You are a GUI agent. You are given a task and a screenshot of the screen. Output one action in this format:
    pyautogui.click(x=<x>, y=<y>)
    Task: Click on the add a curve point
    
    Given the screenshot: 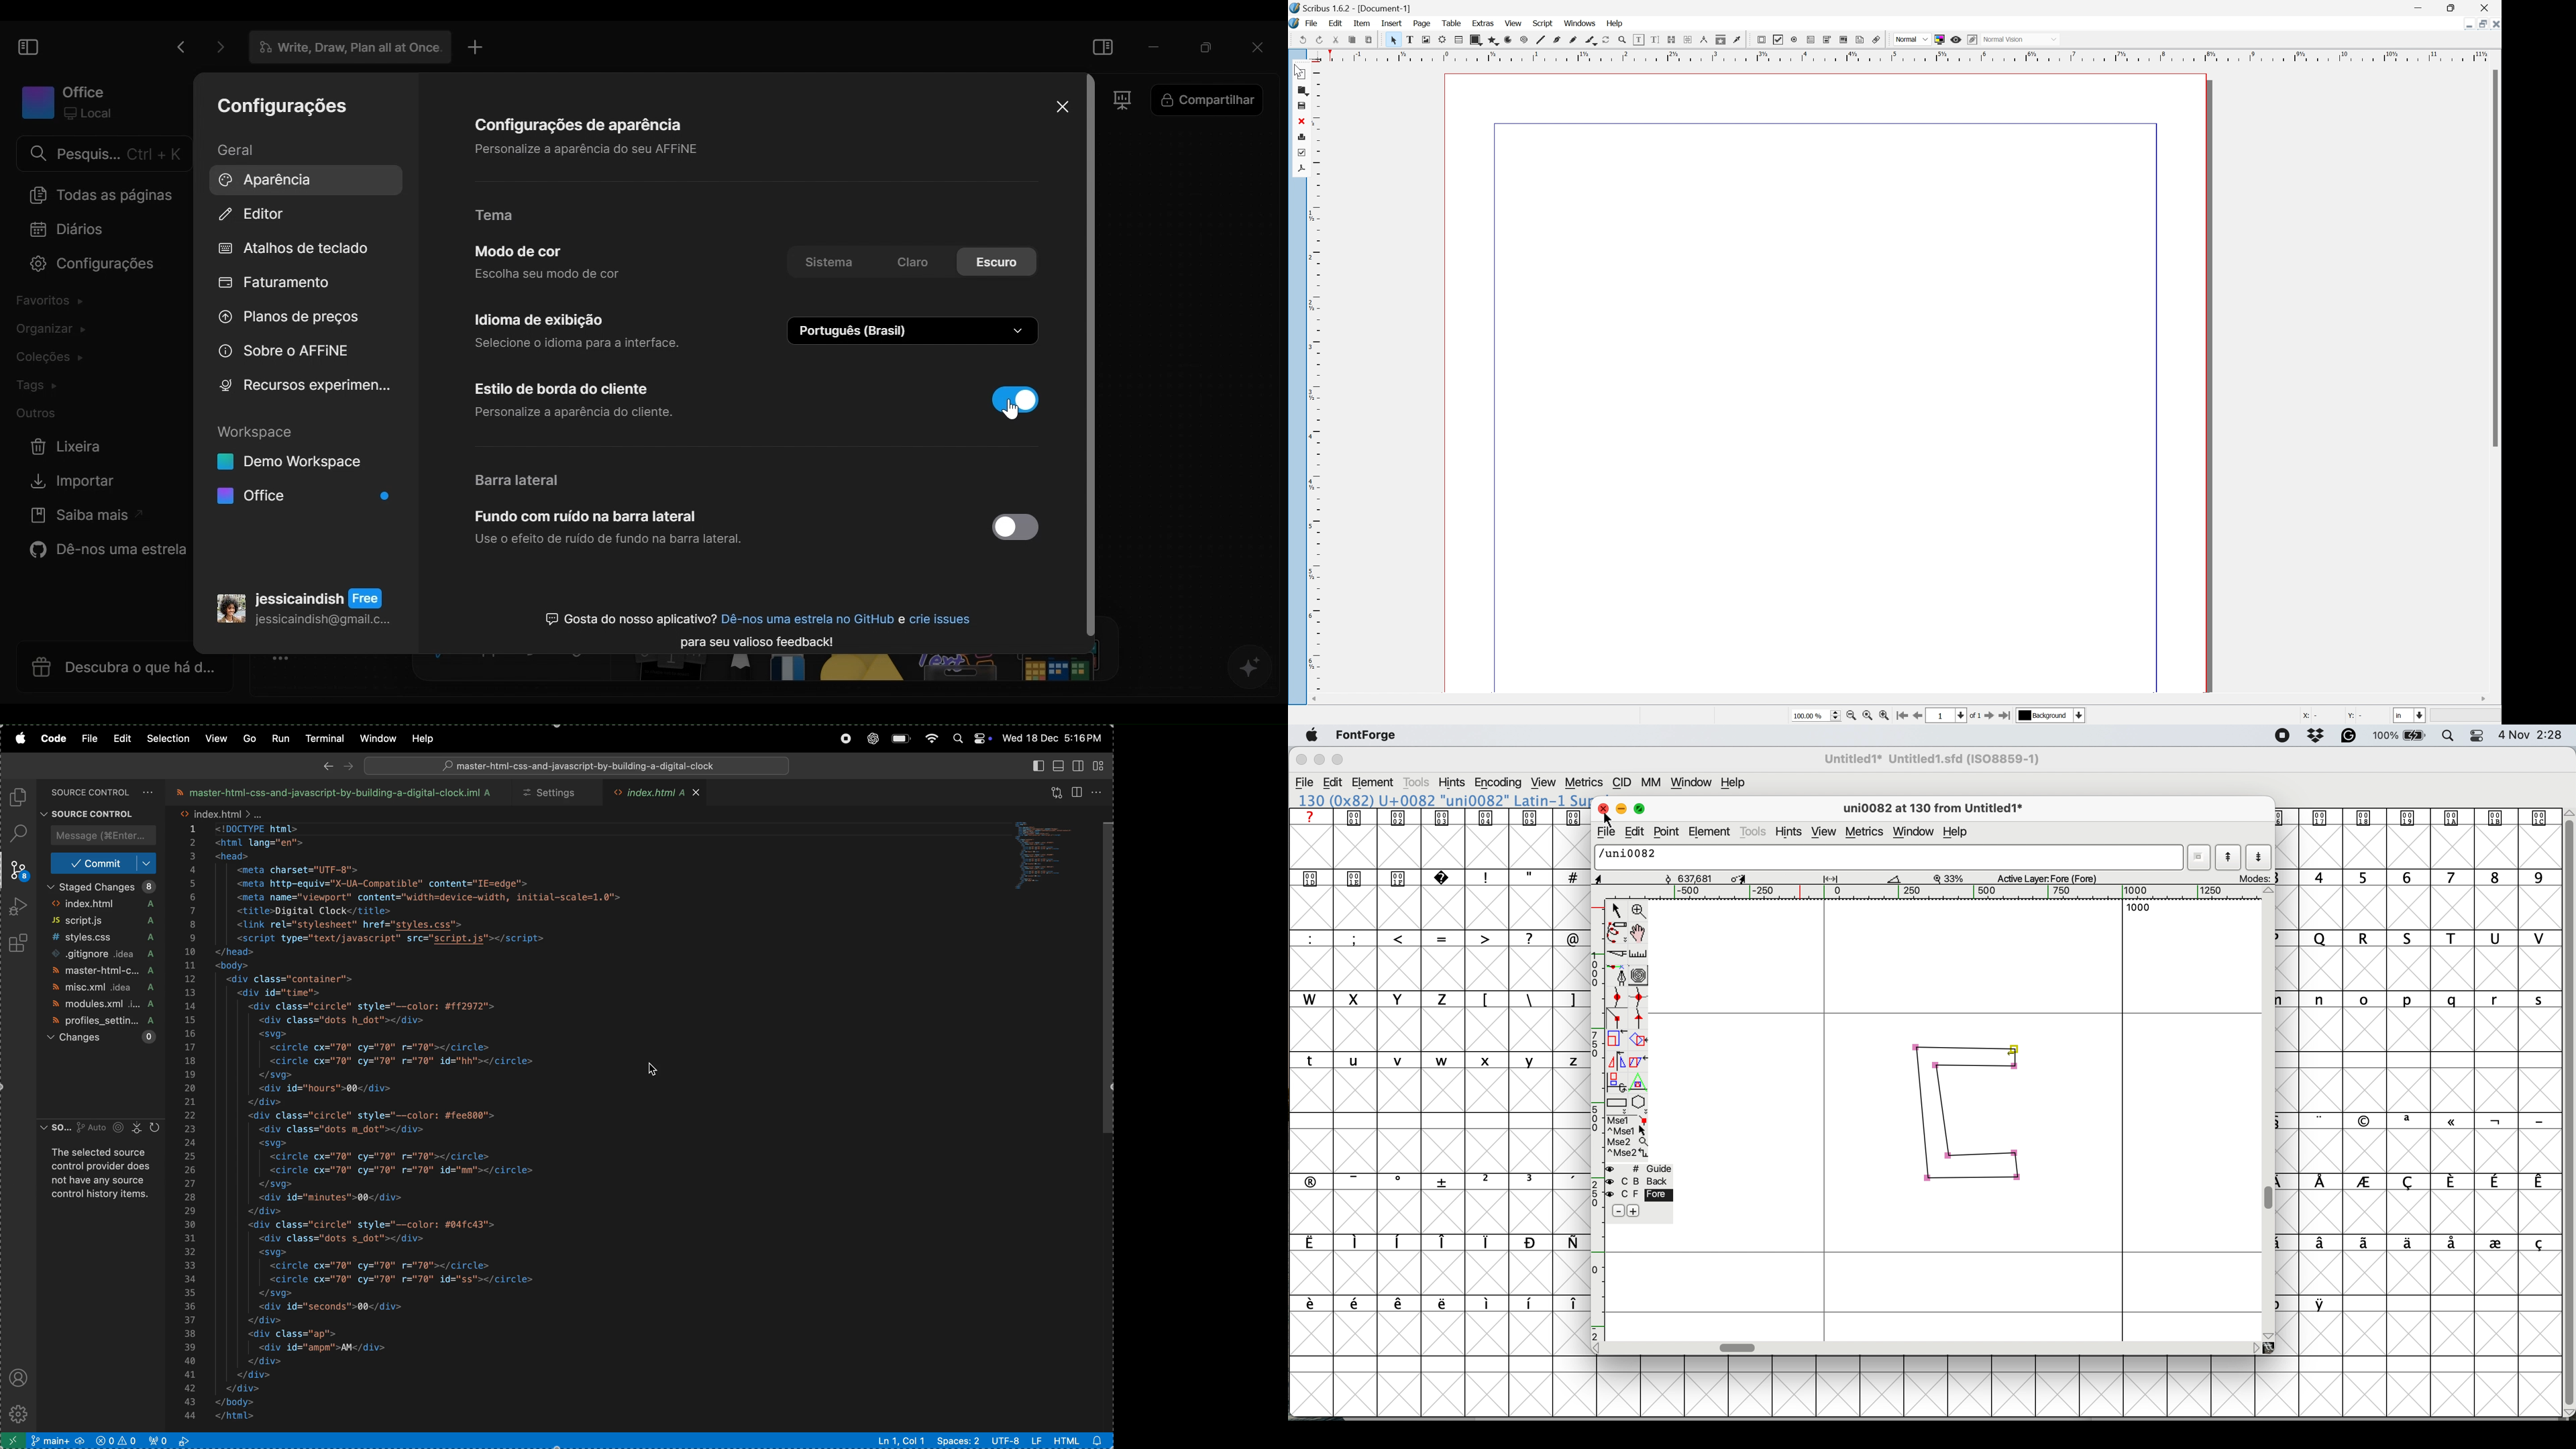 What is the action you would take?
    pyautogui.click(x=1617, y=996)
    